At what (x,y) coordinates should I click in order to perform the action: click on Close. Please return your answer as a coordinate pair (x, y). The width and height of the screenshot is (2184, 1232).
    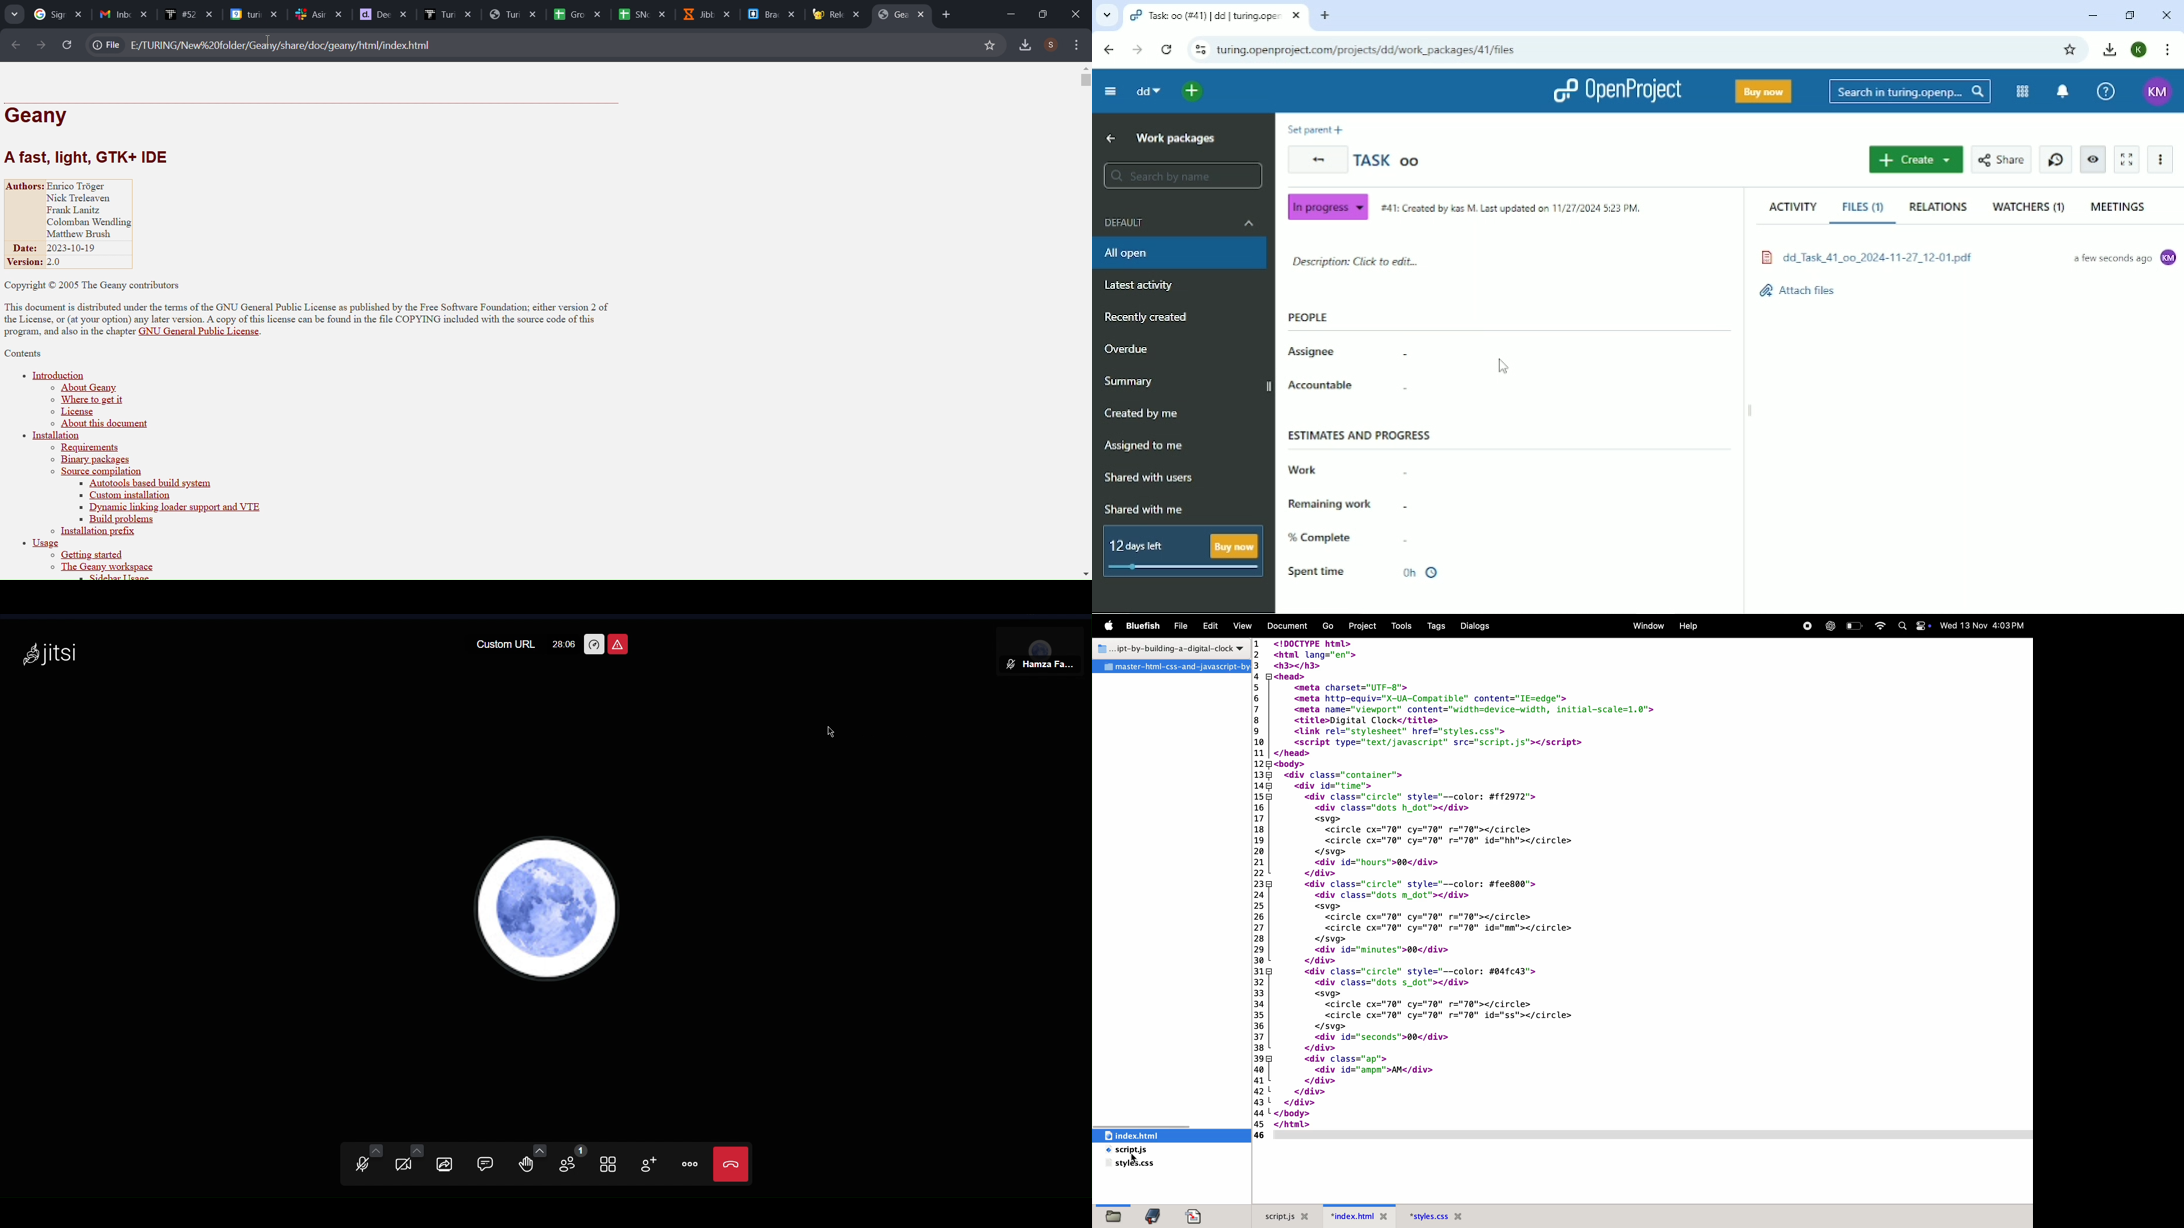
    Looking at the image, I should click on (731, 1165).